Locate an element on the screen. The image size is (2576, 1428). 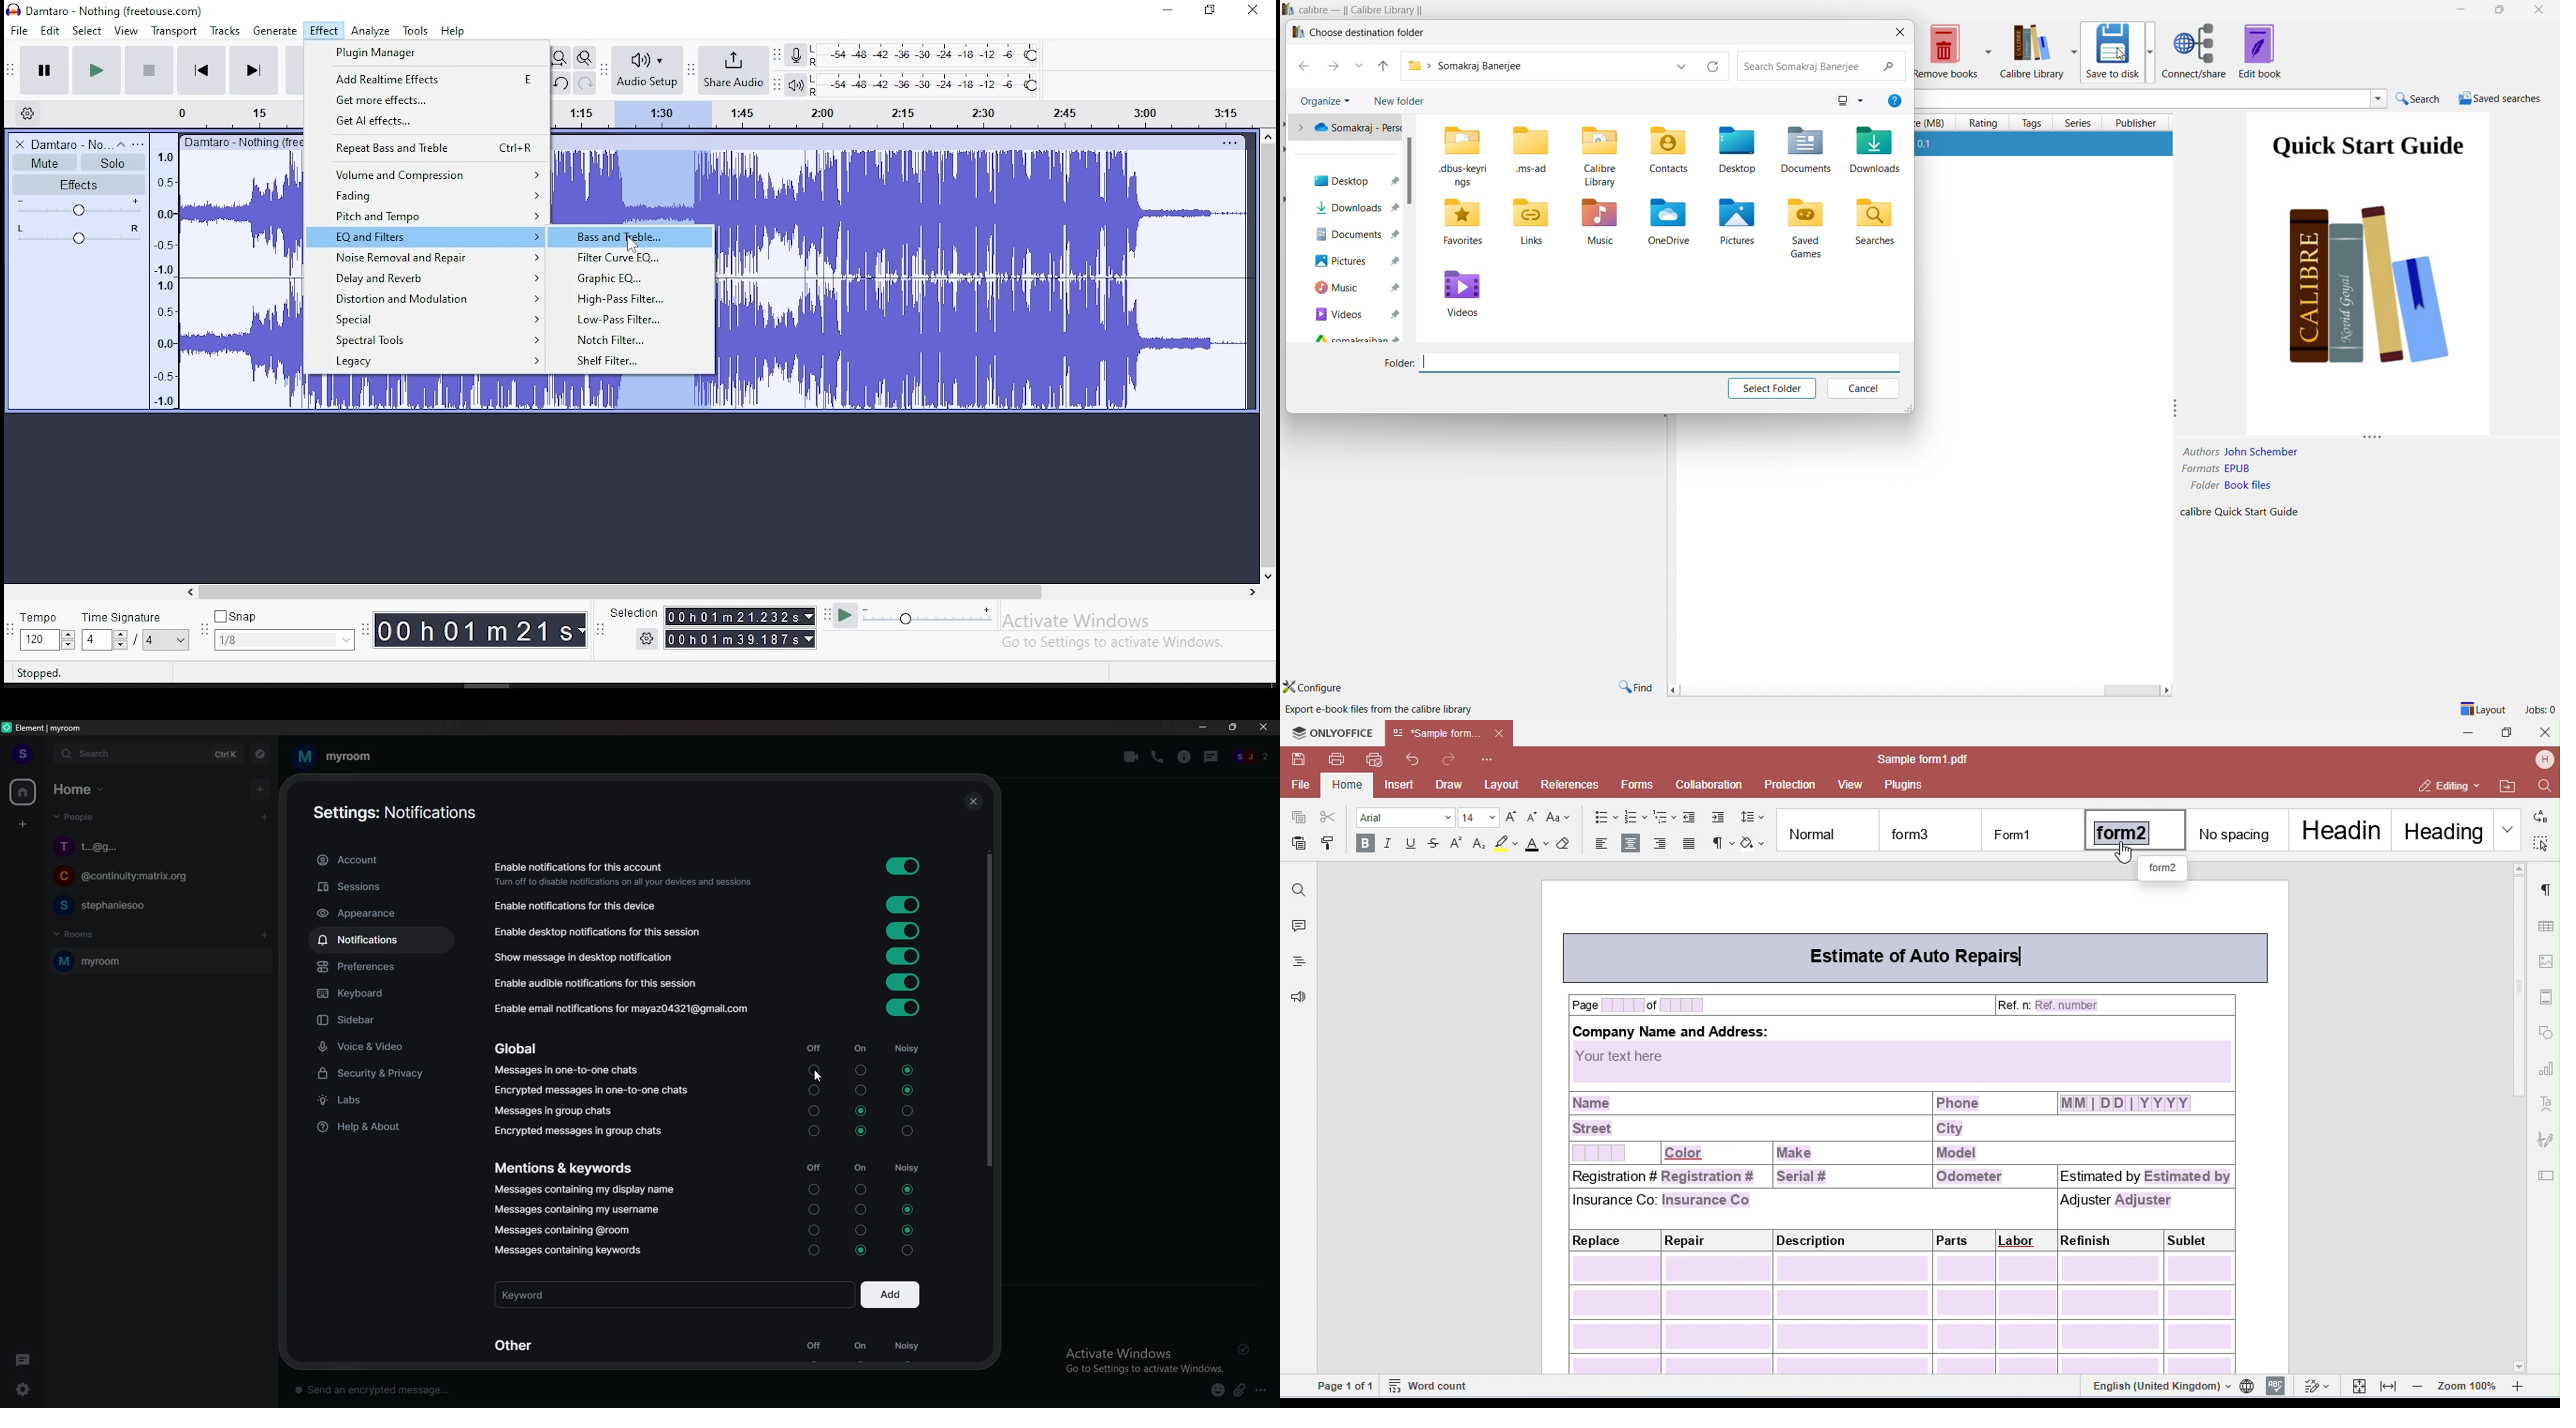
other is located at coordinates (520, 1344).